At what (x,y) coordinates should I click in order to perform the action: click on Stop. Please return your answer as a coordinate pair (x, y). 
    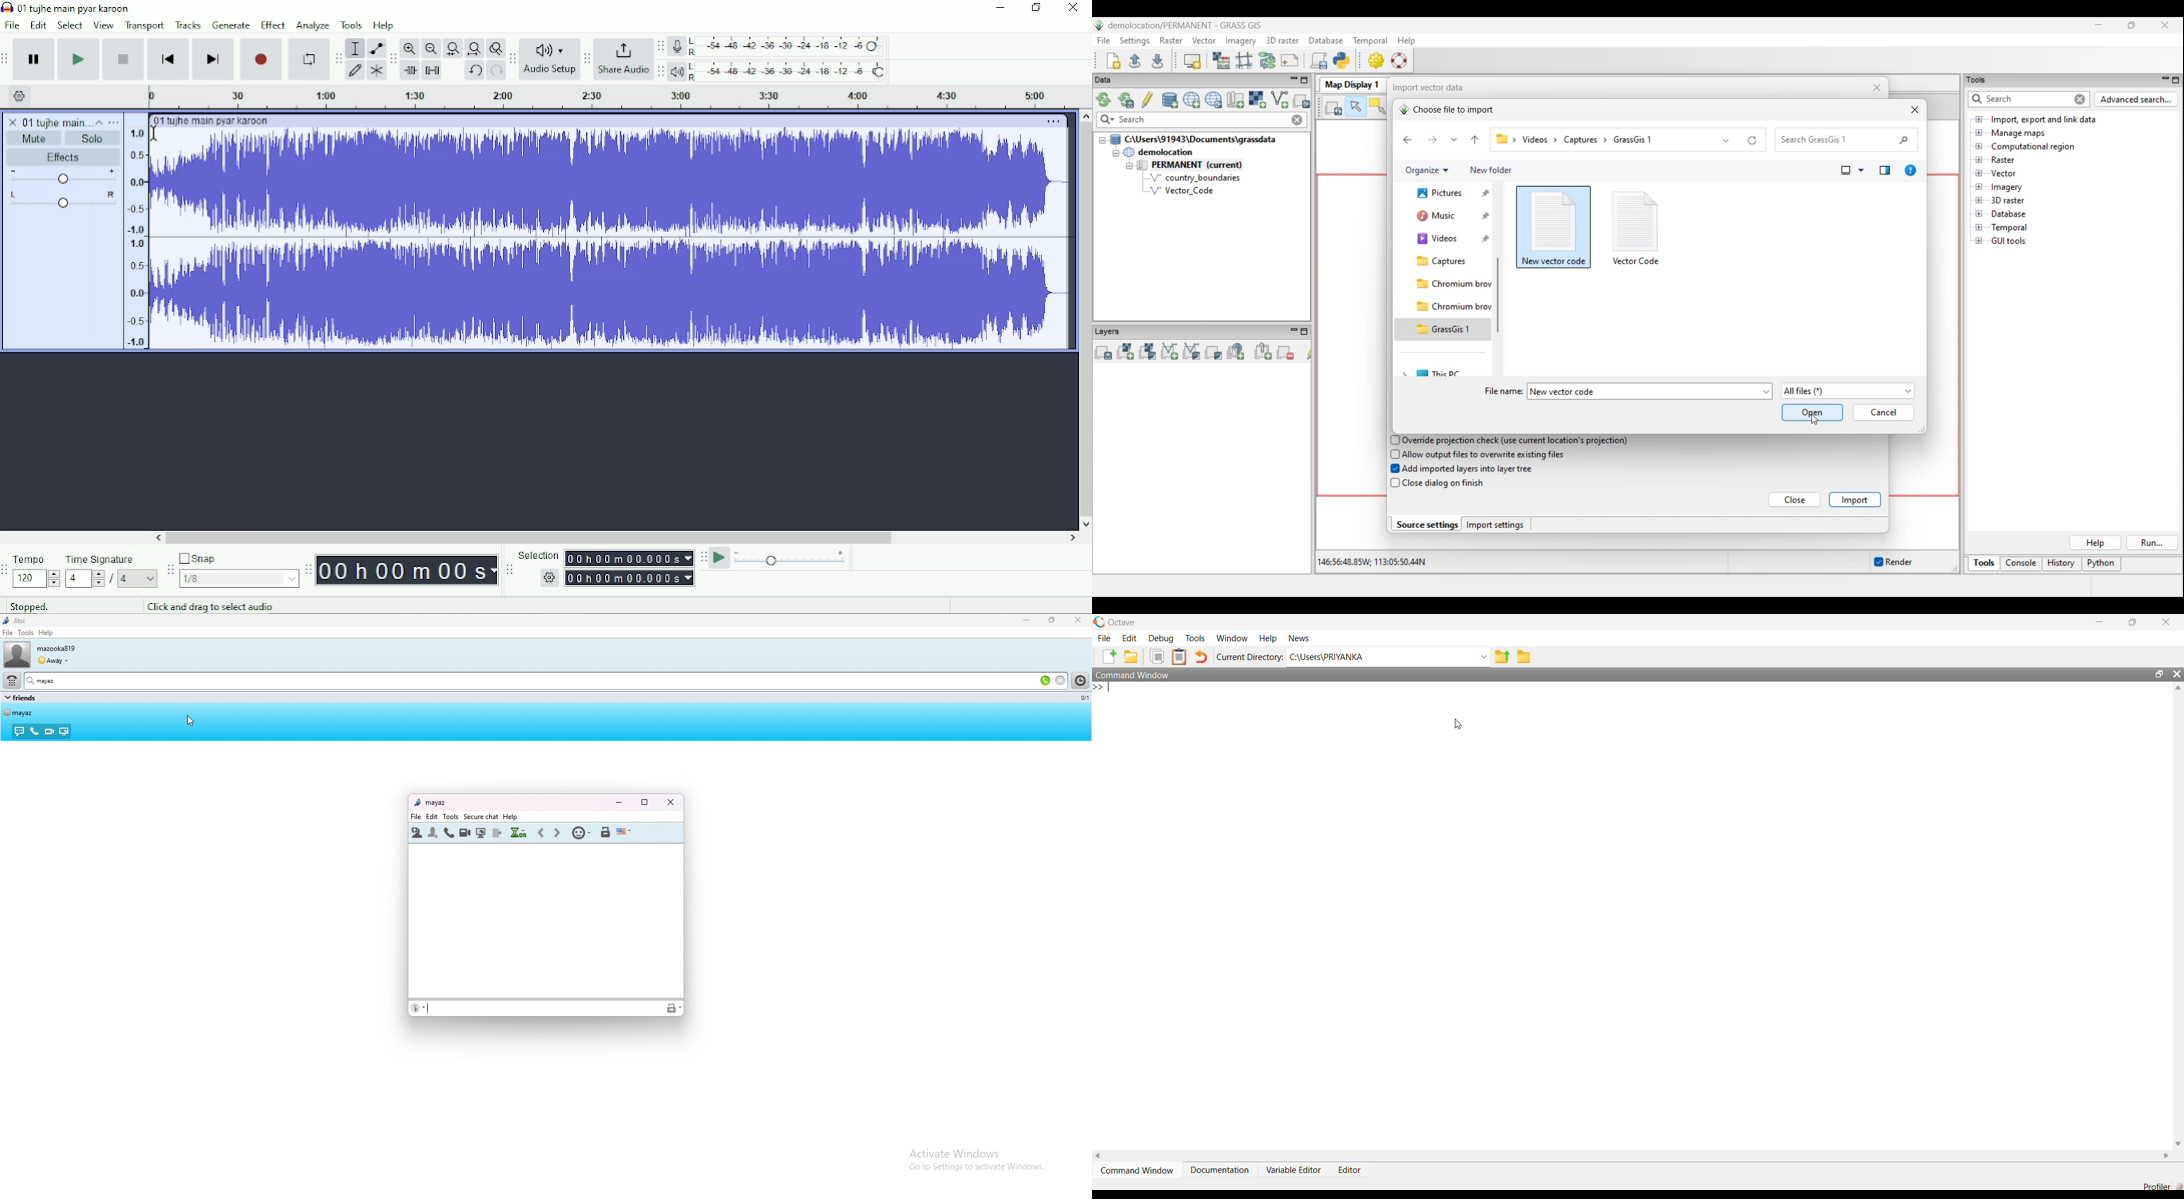
    Looking at the image, I should click on (124, 60).